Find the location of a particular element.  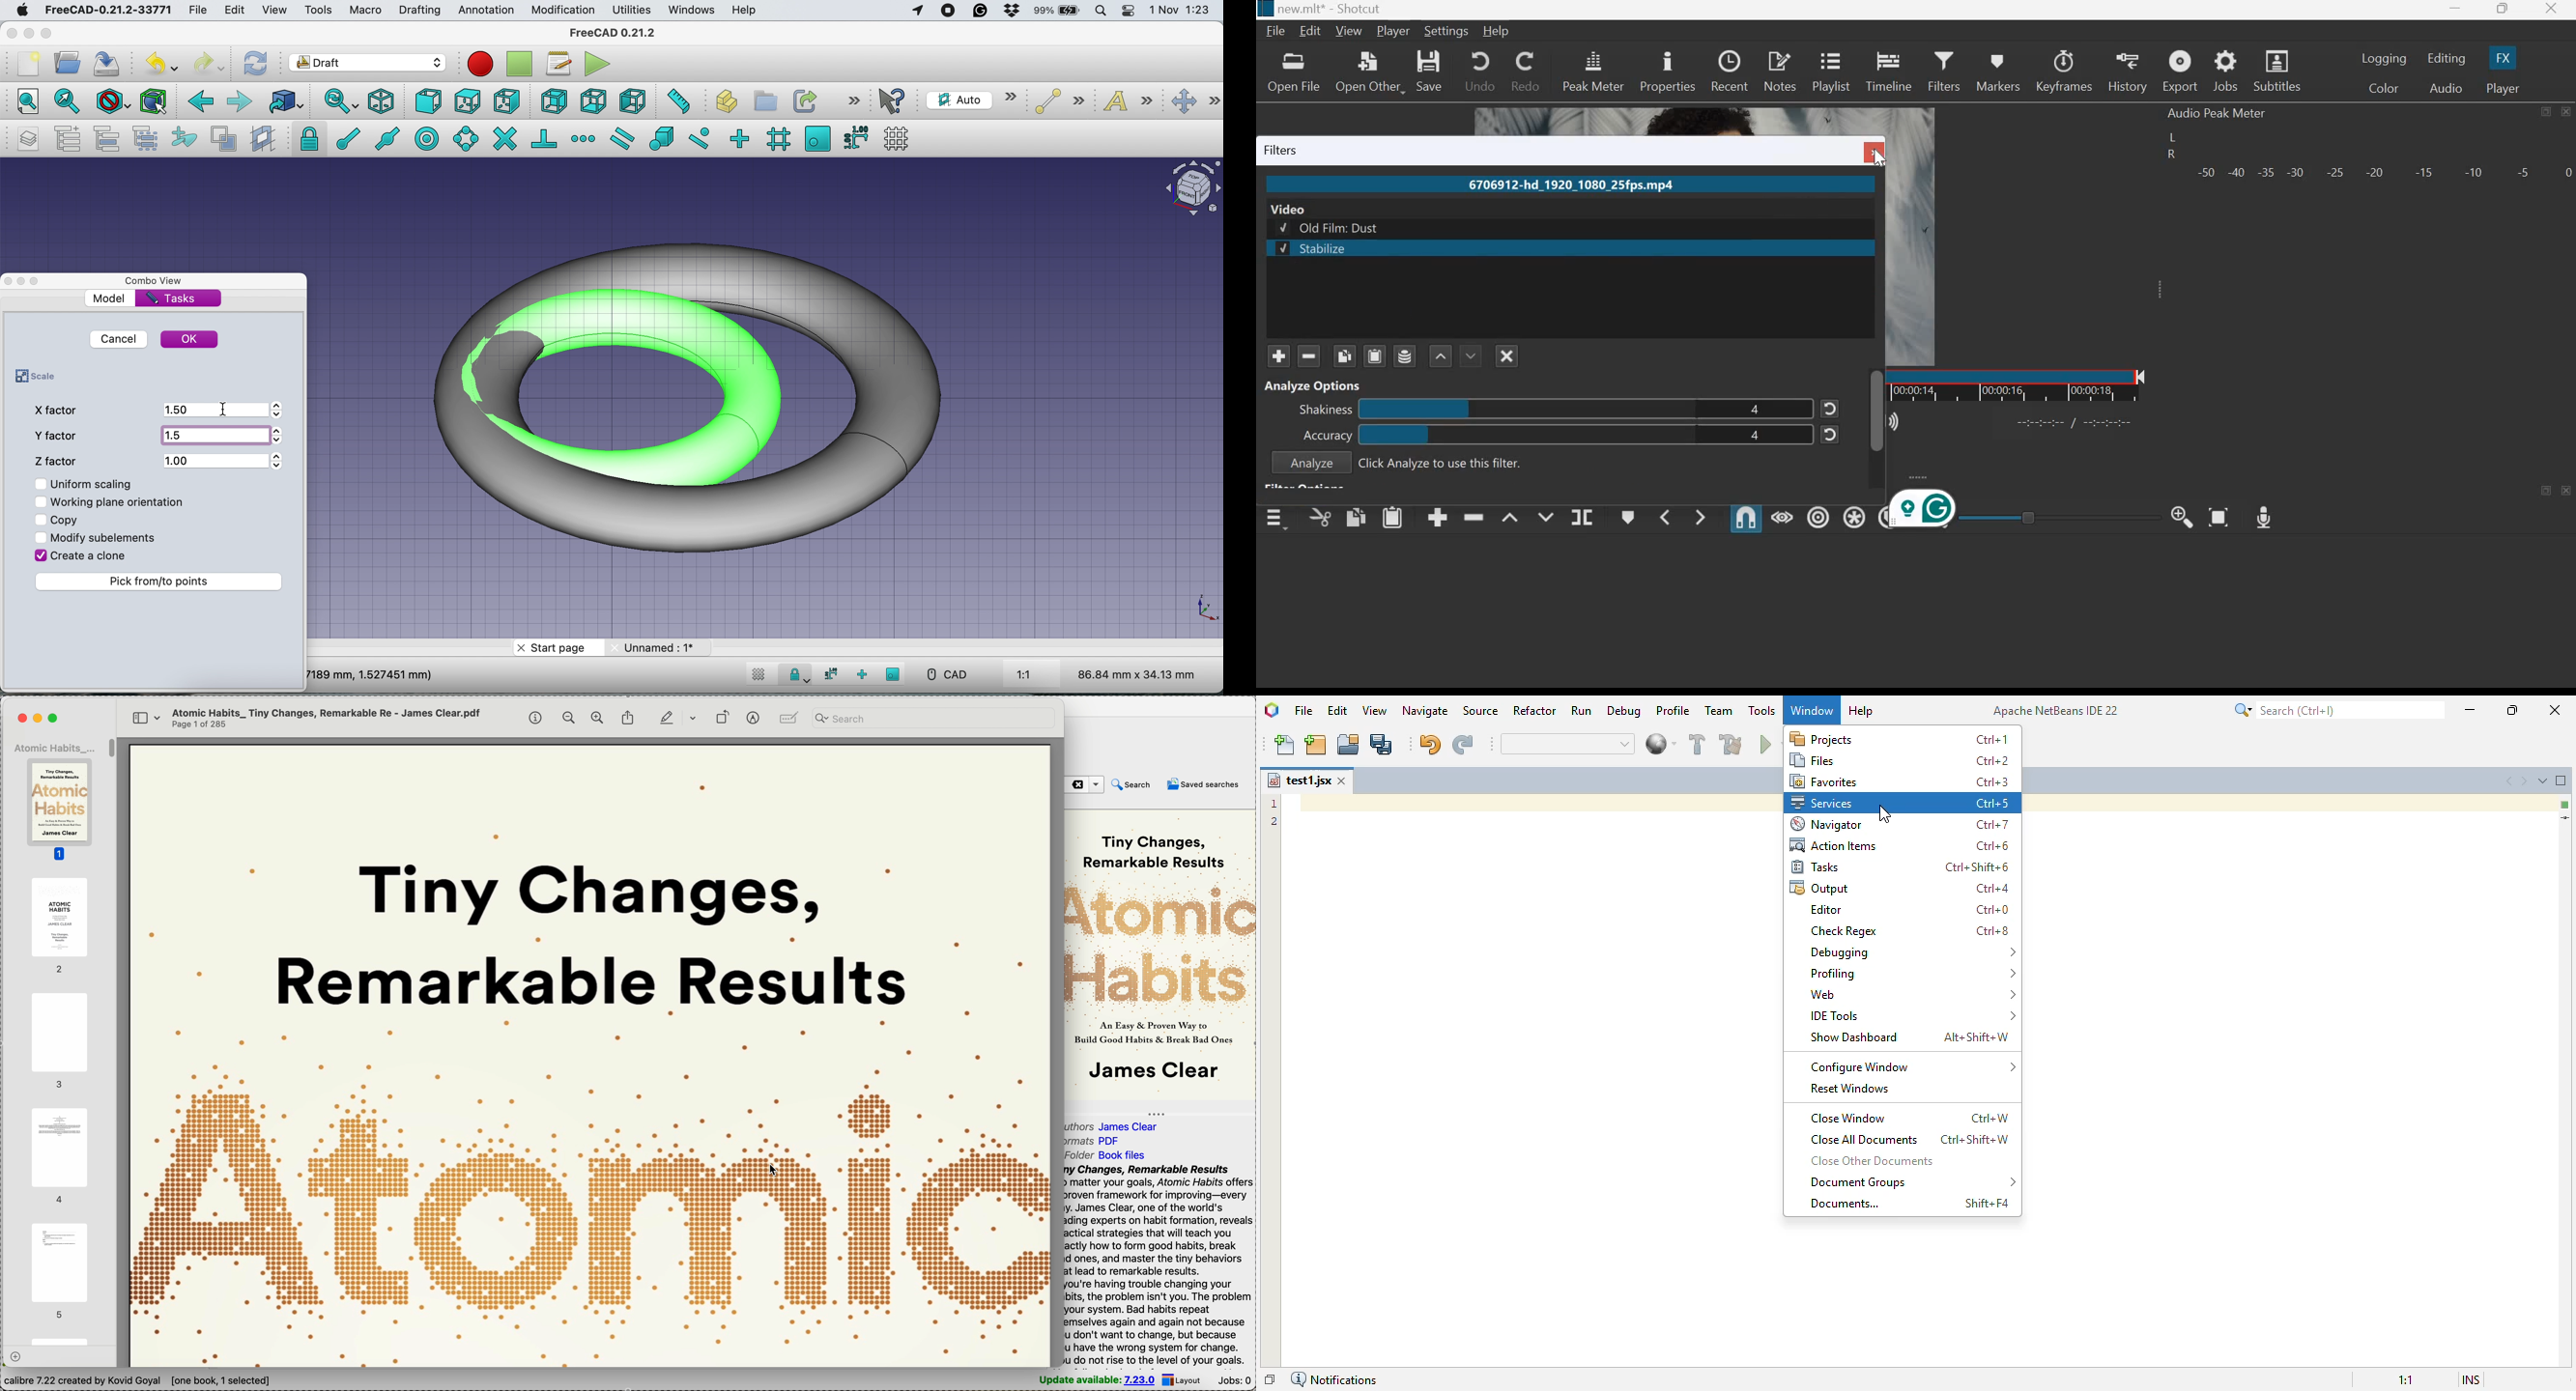

Help is located at coordinates (1497, 32).